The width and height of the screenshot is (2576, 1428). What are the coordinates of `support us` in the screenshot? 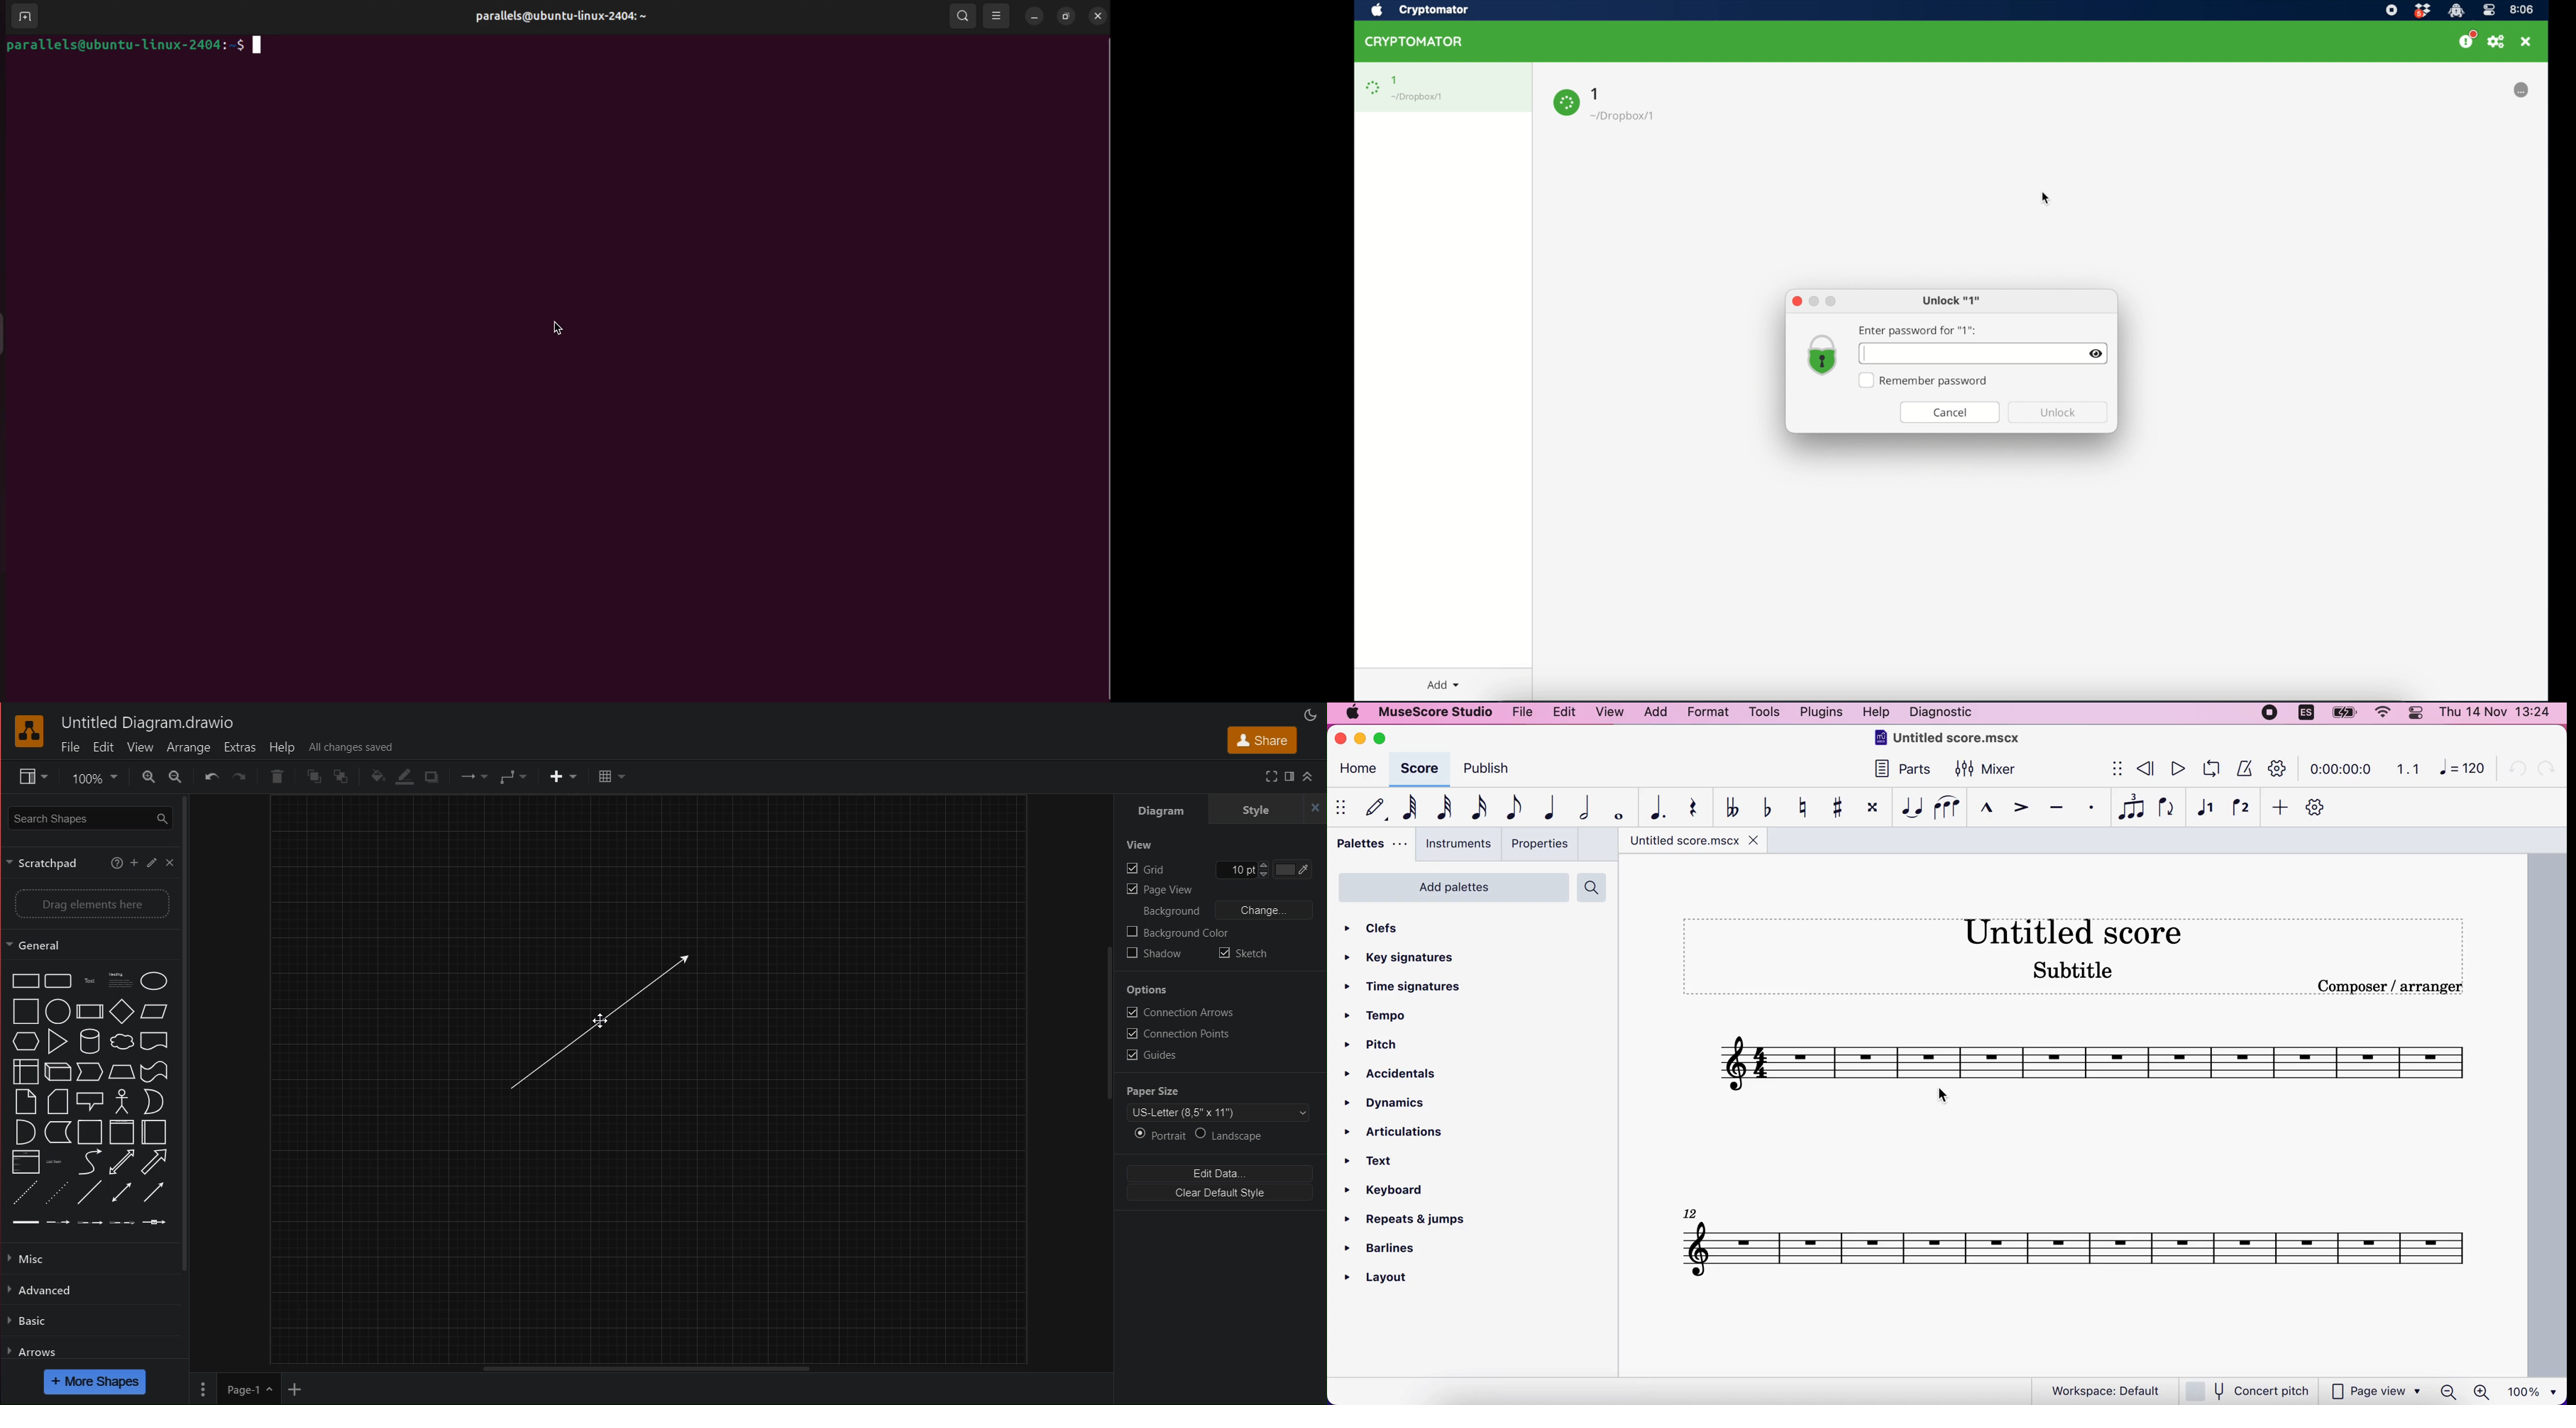 It's located at (2467, 40).